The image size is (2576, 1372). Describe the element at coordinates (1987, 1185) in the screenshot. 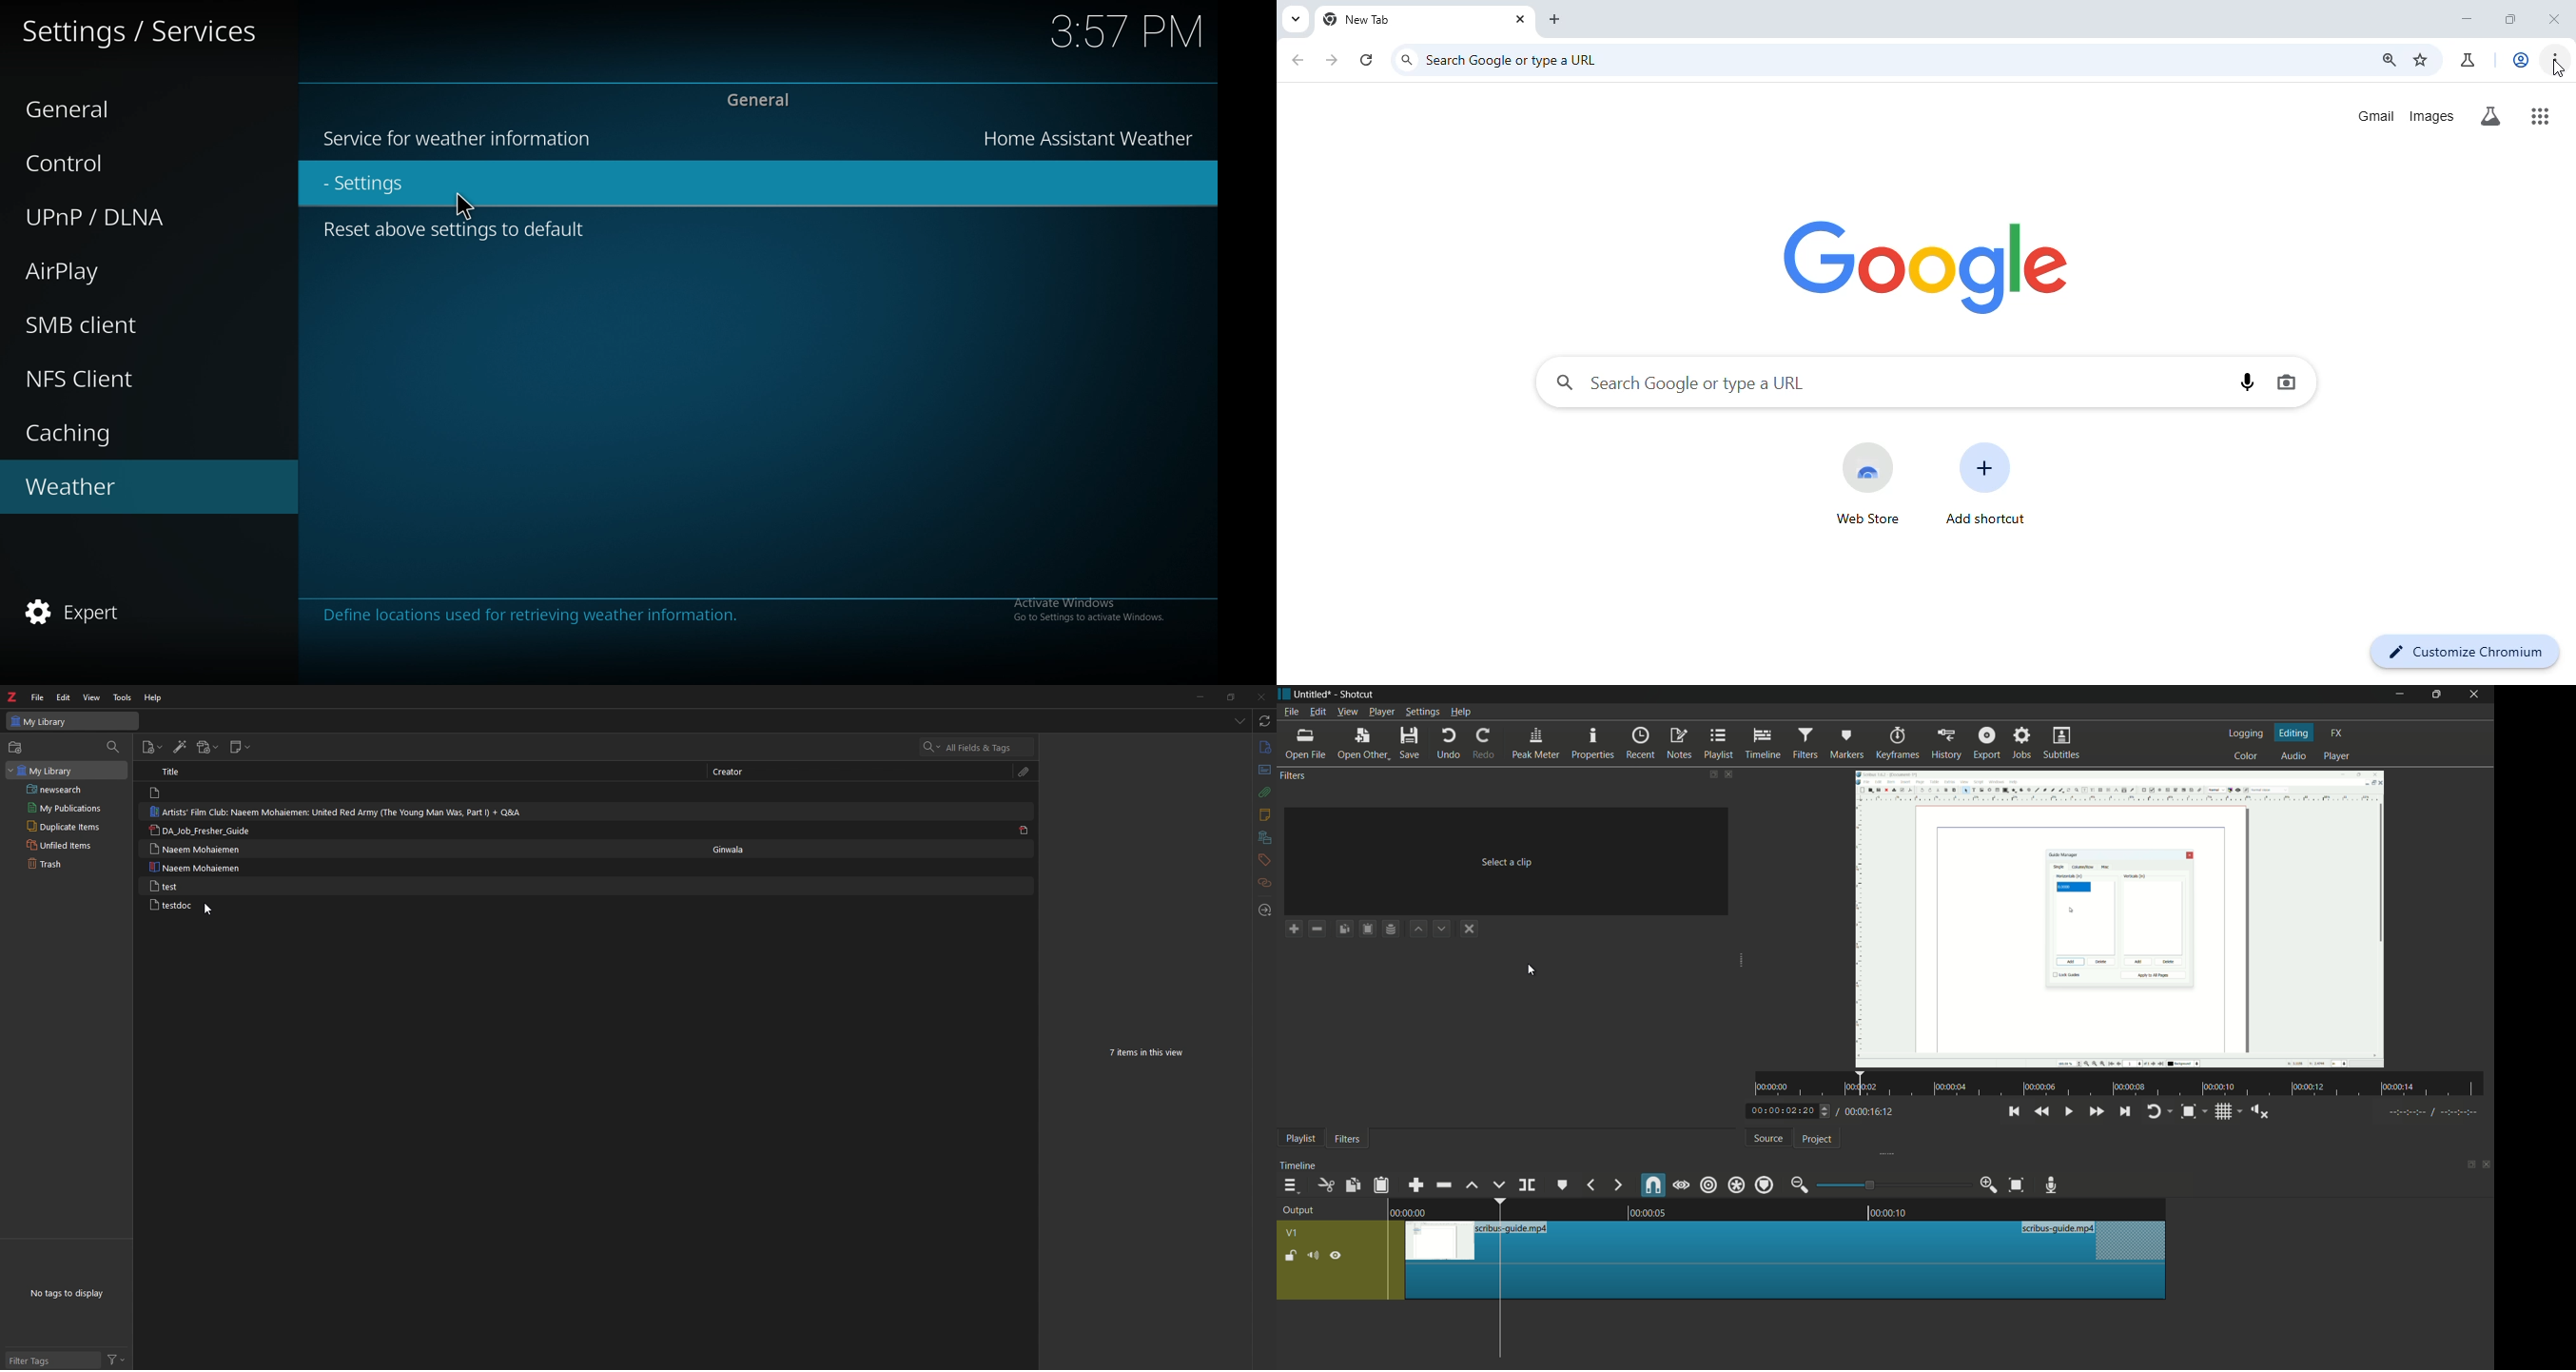

I see `zoom in` at that location.